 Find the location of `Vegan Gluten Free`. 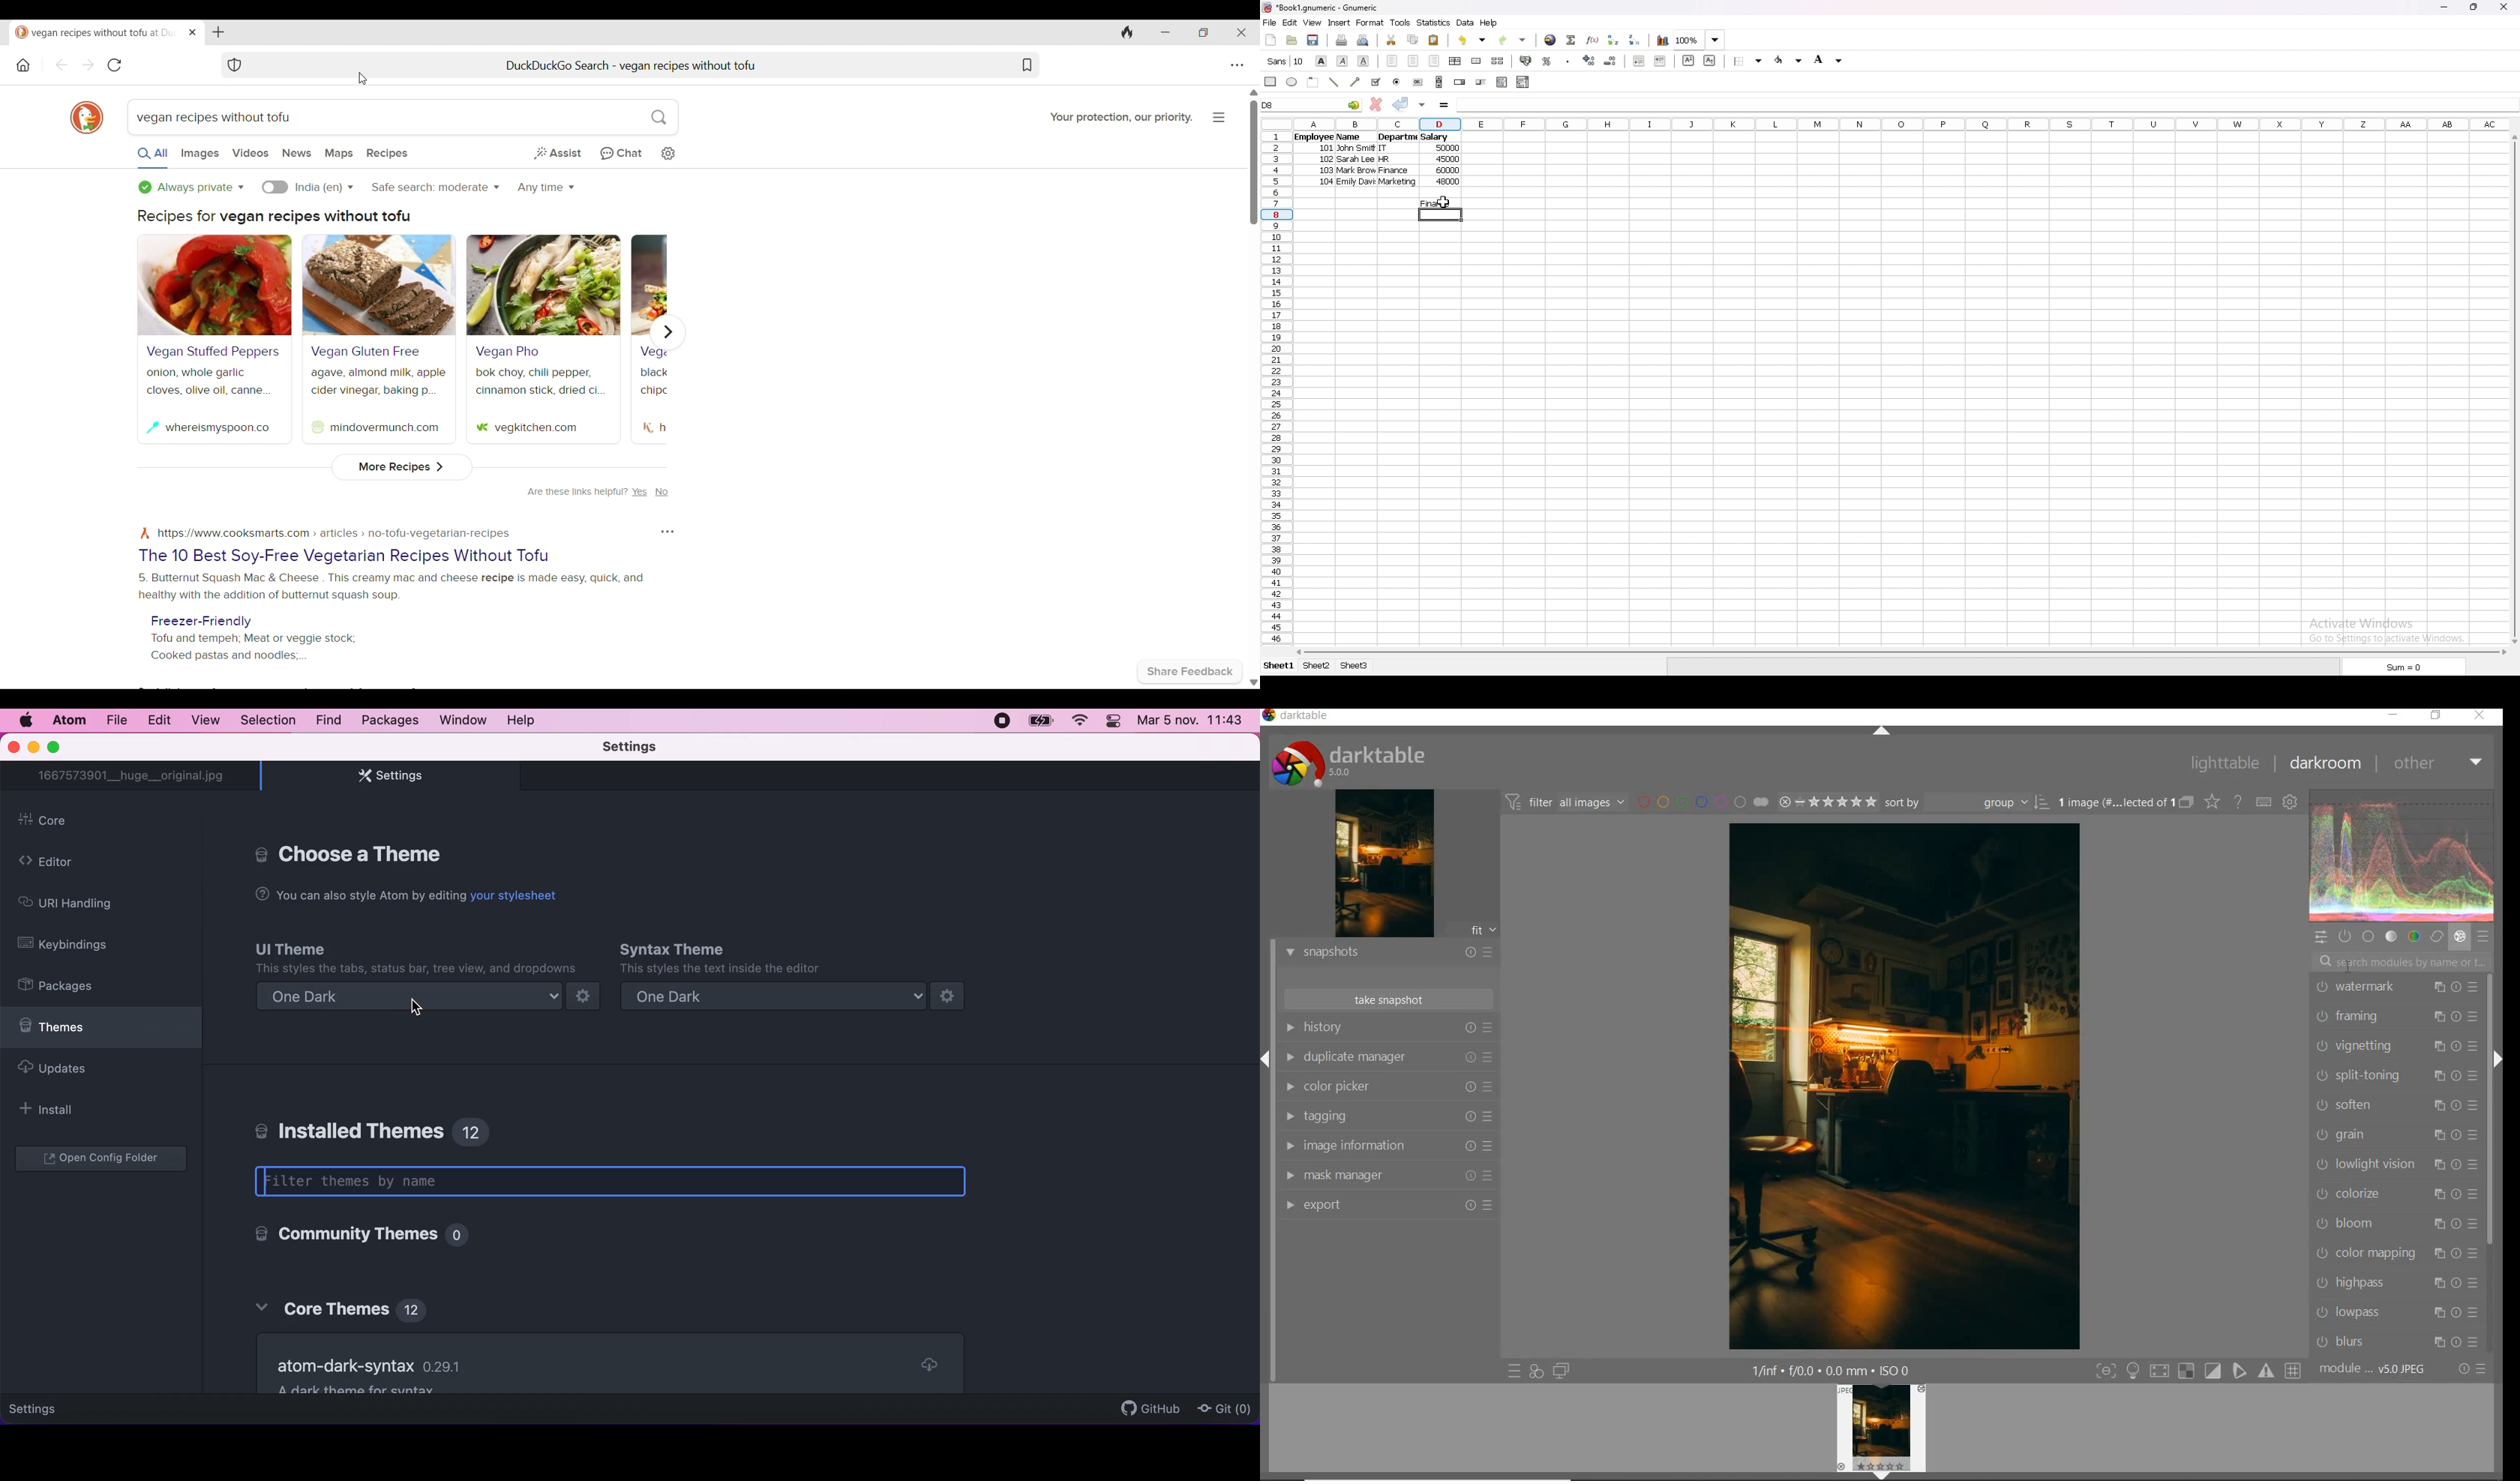

Vegan Gluten Free is located at coordinates (366, 352).